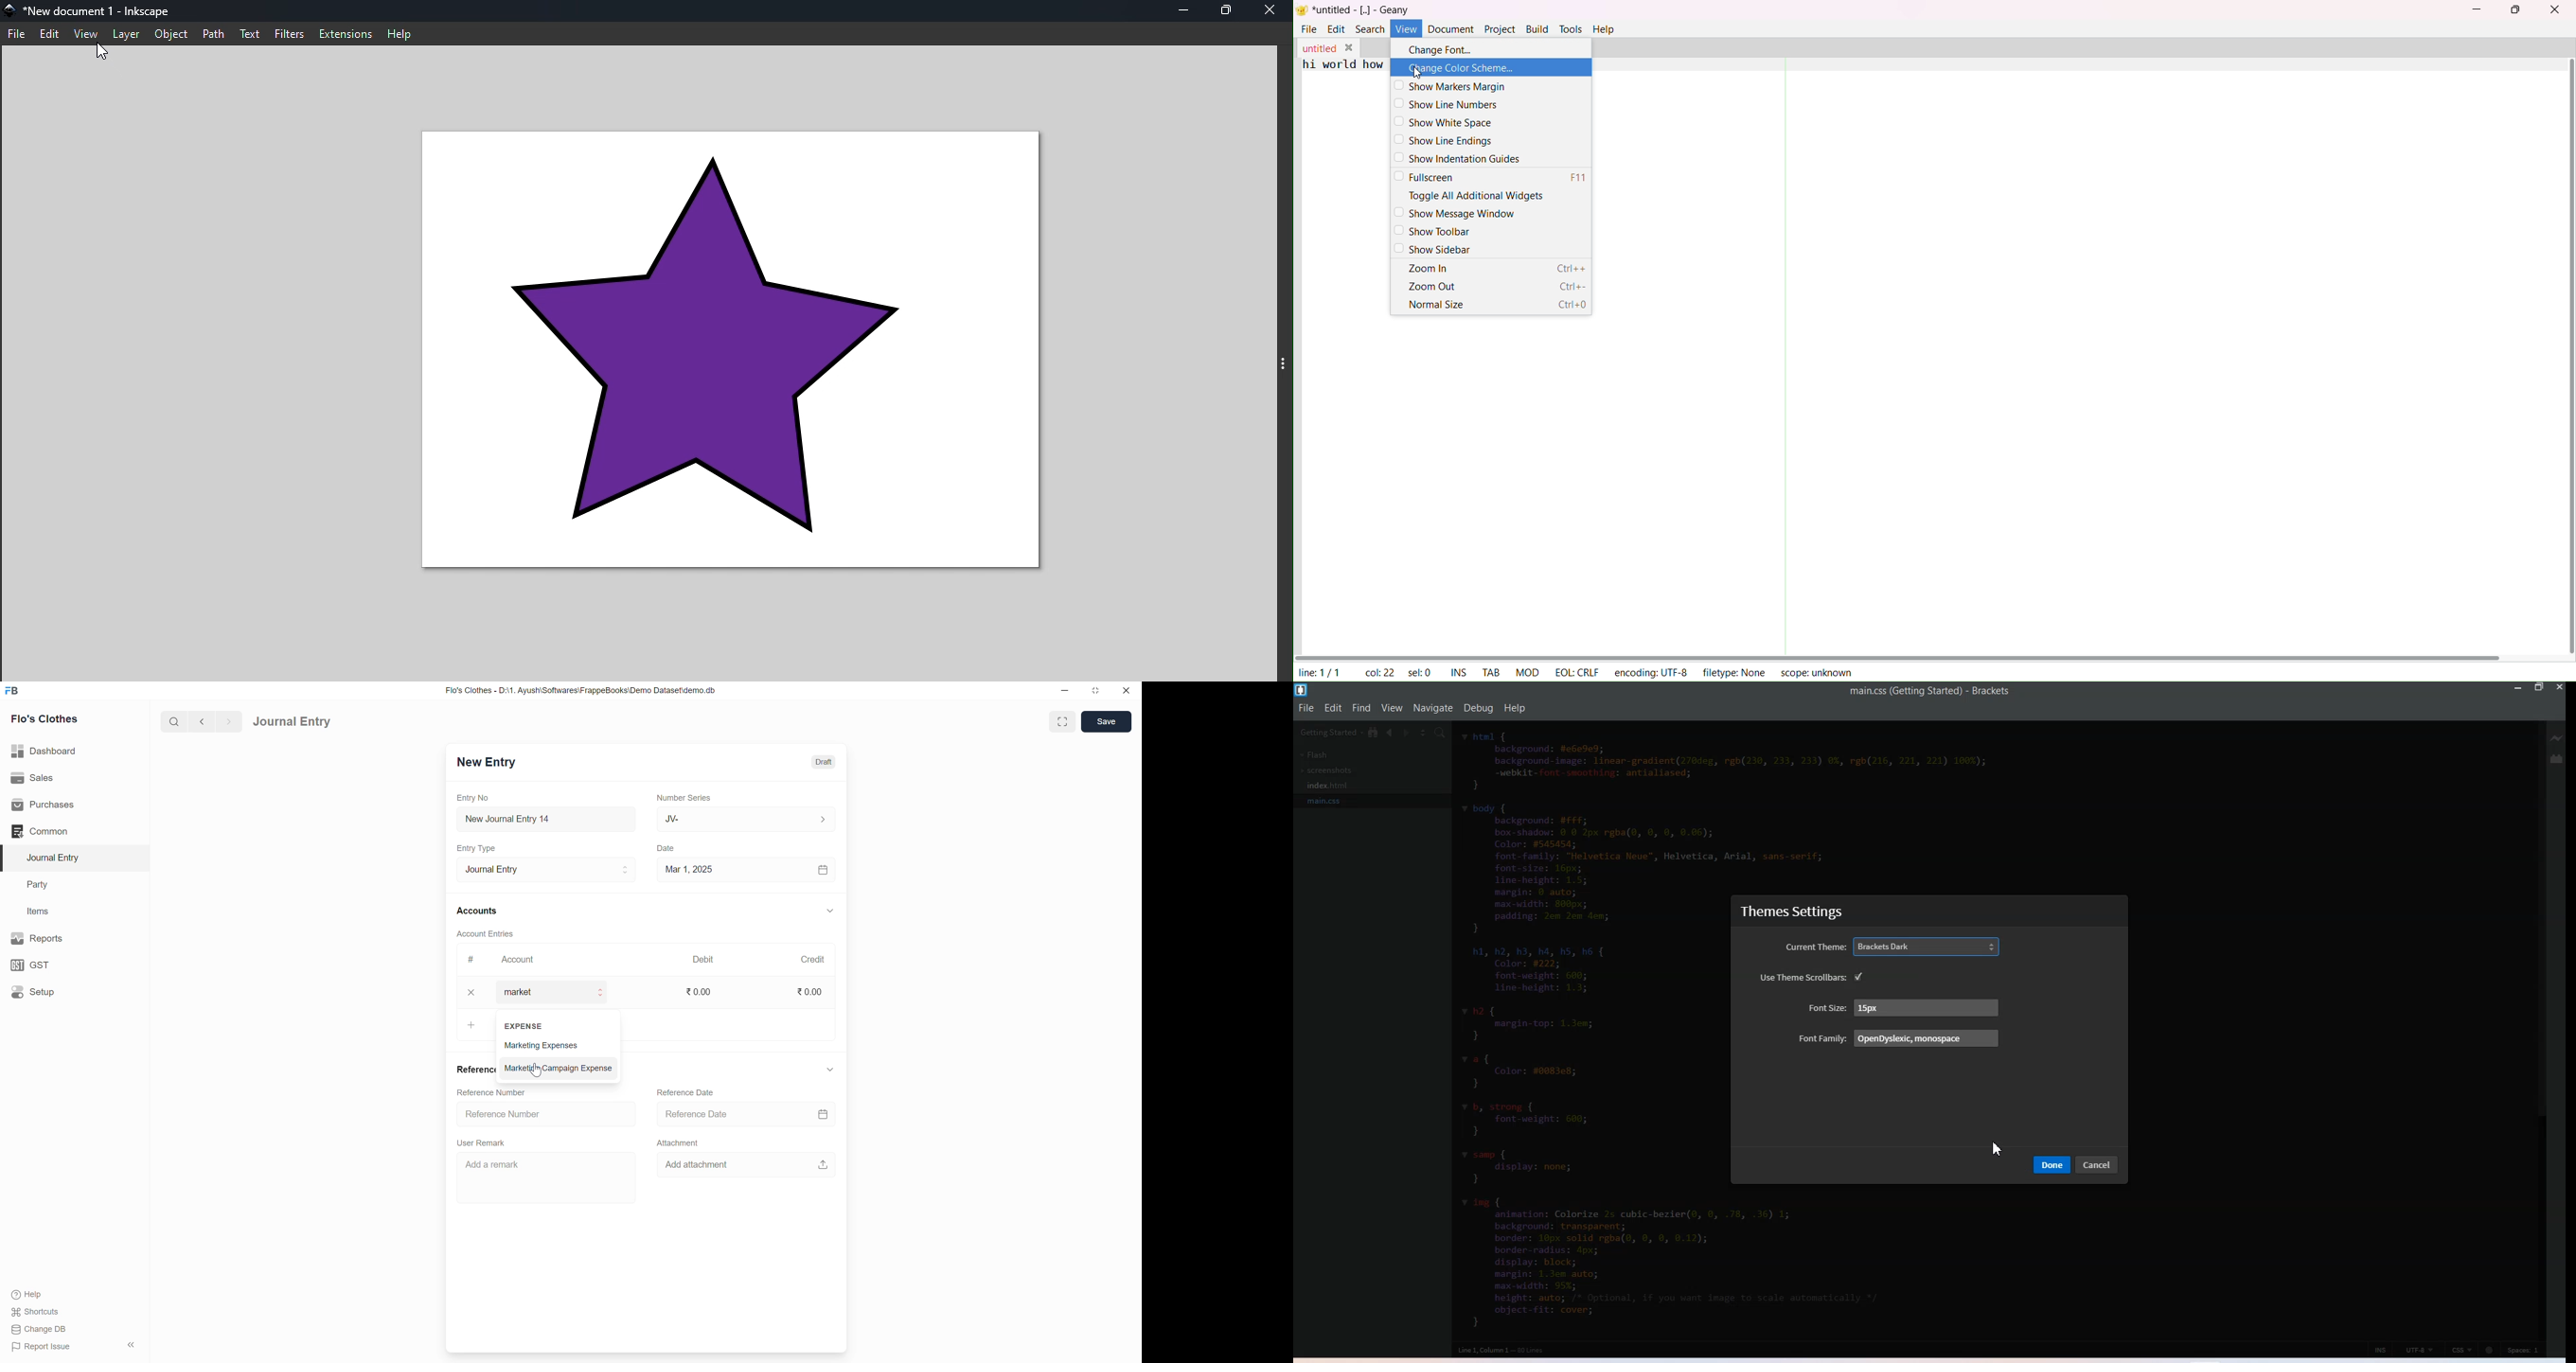  Describe the element at coordinates (668, 848) in the screenshot. I see `Date` at that location.